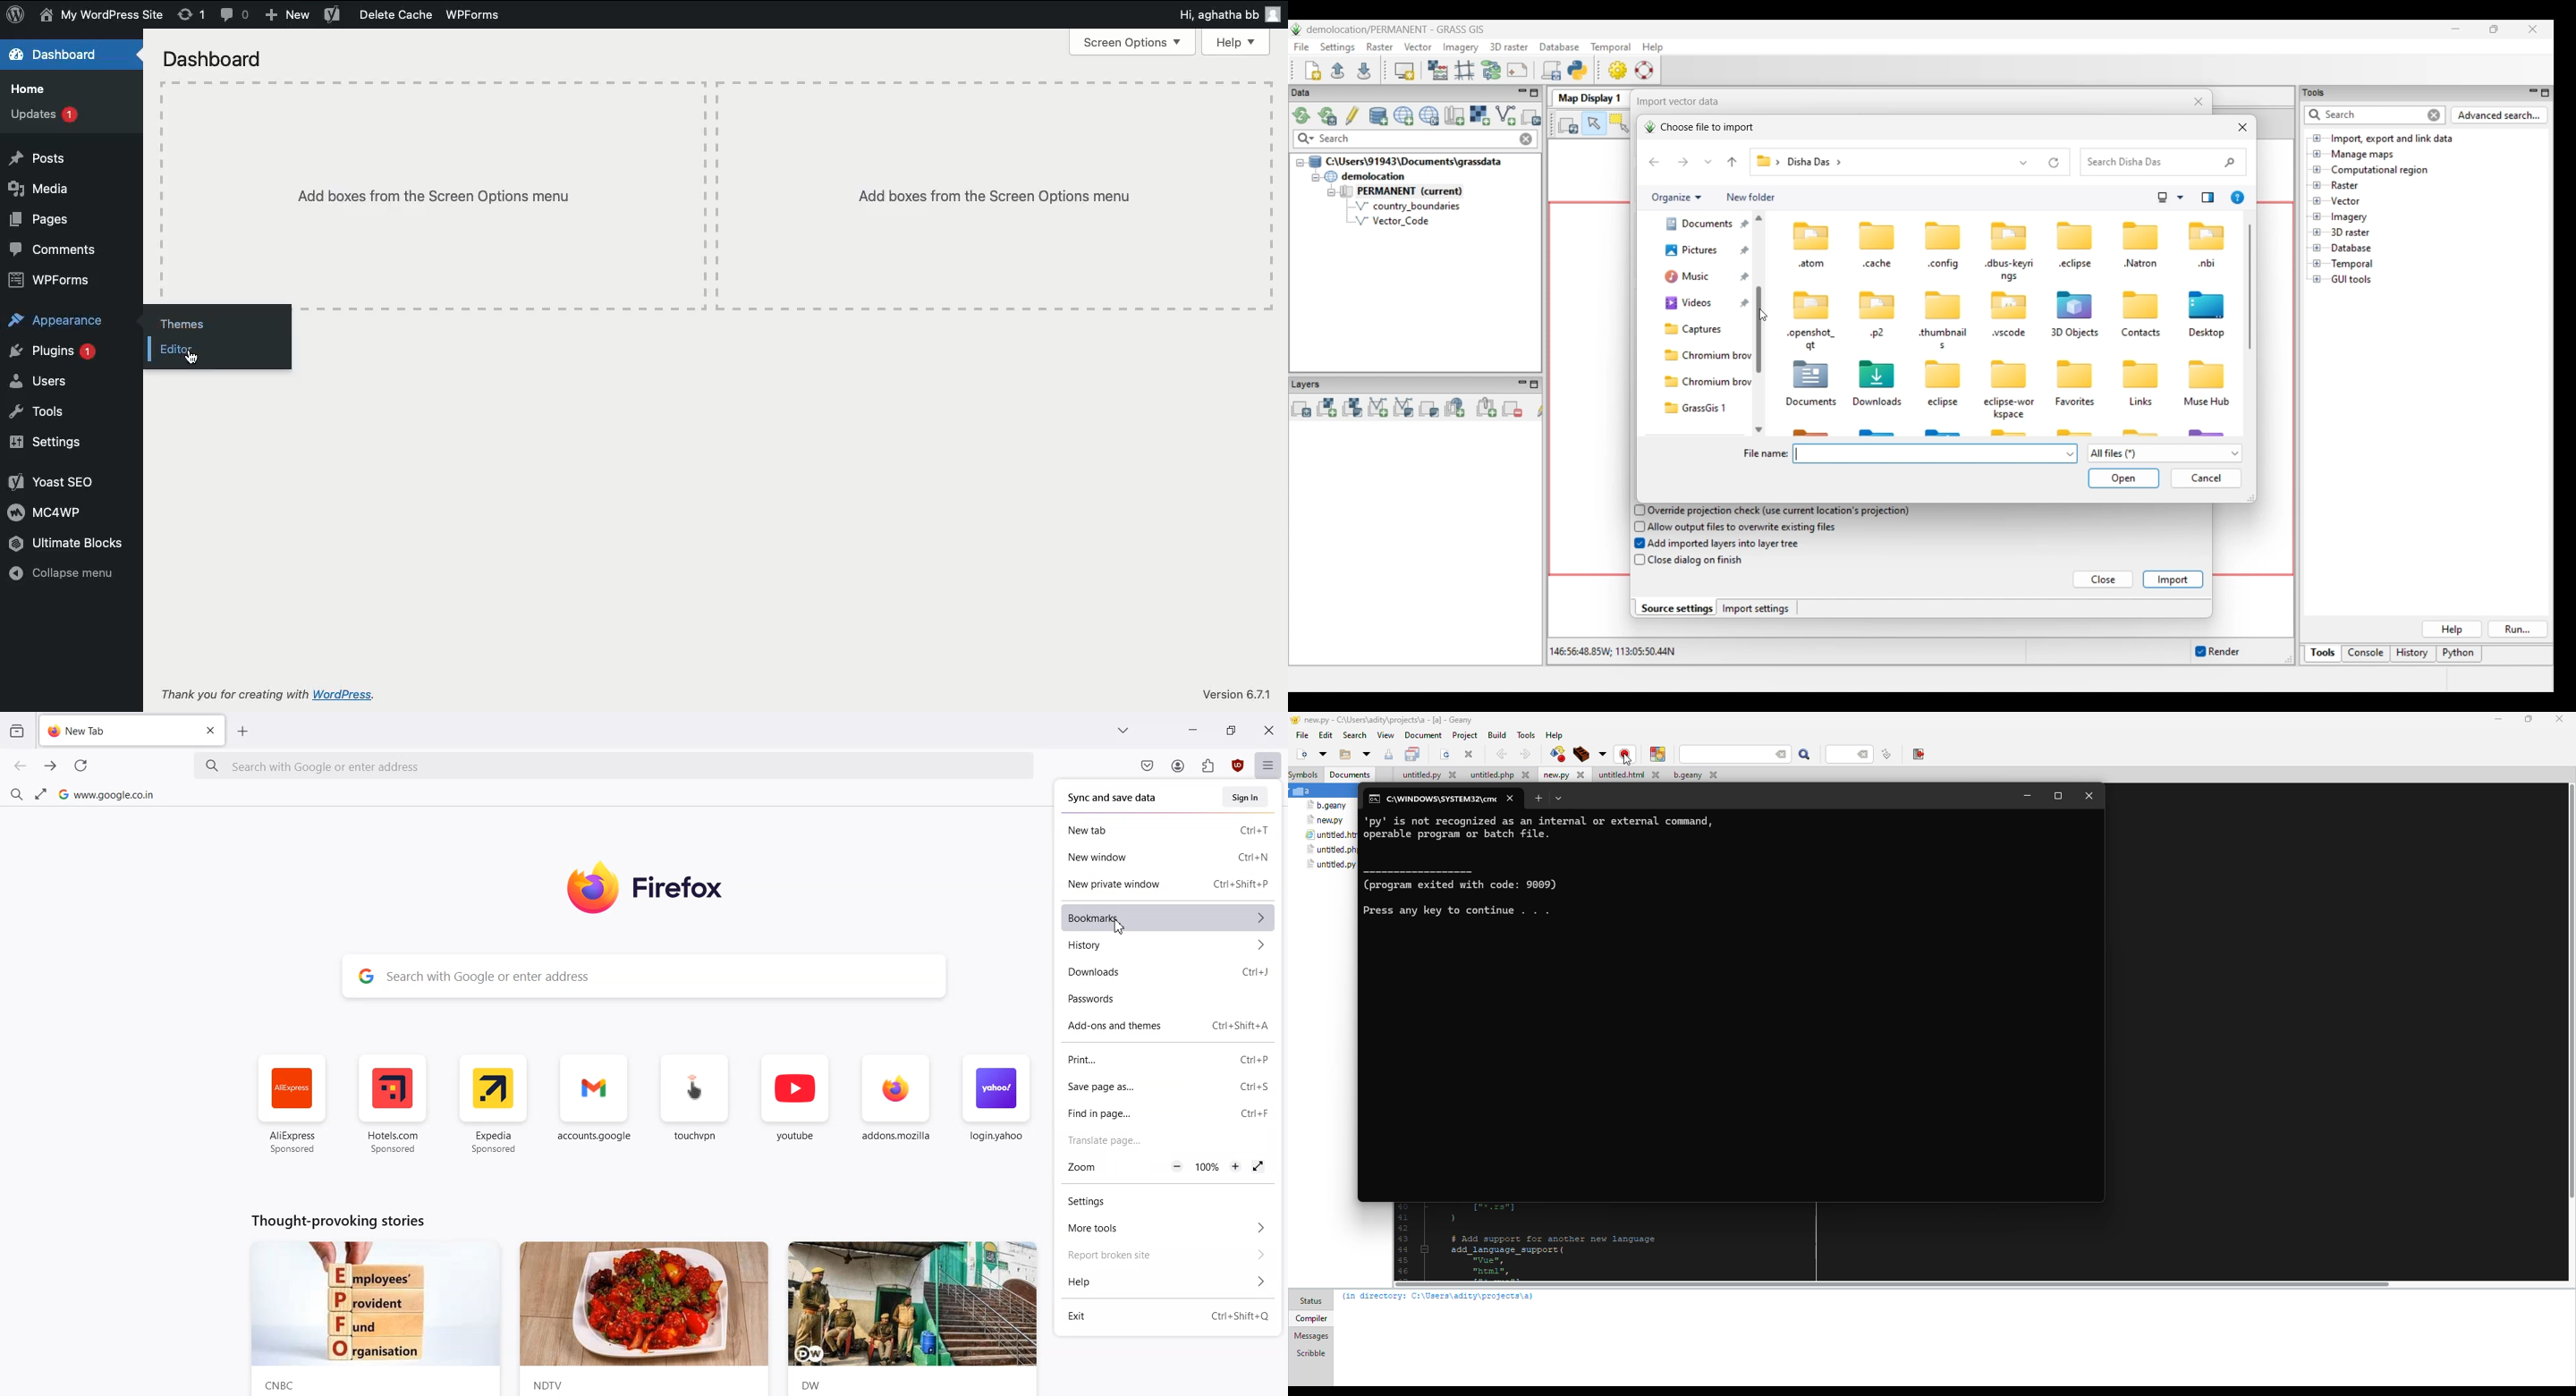  Describe the element at coordinates (1270, 729) in the screenshot. I see `Close` at that location.